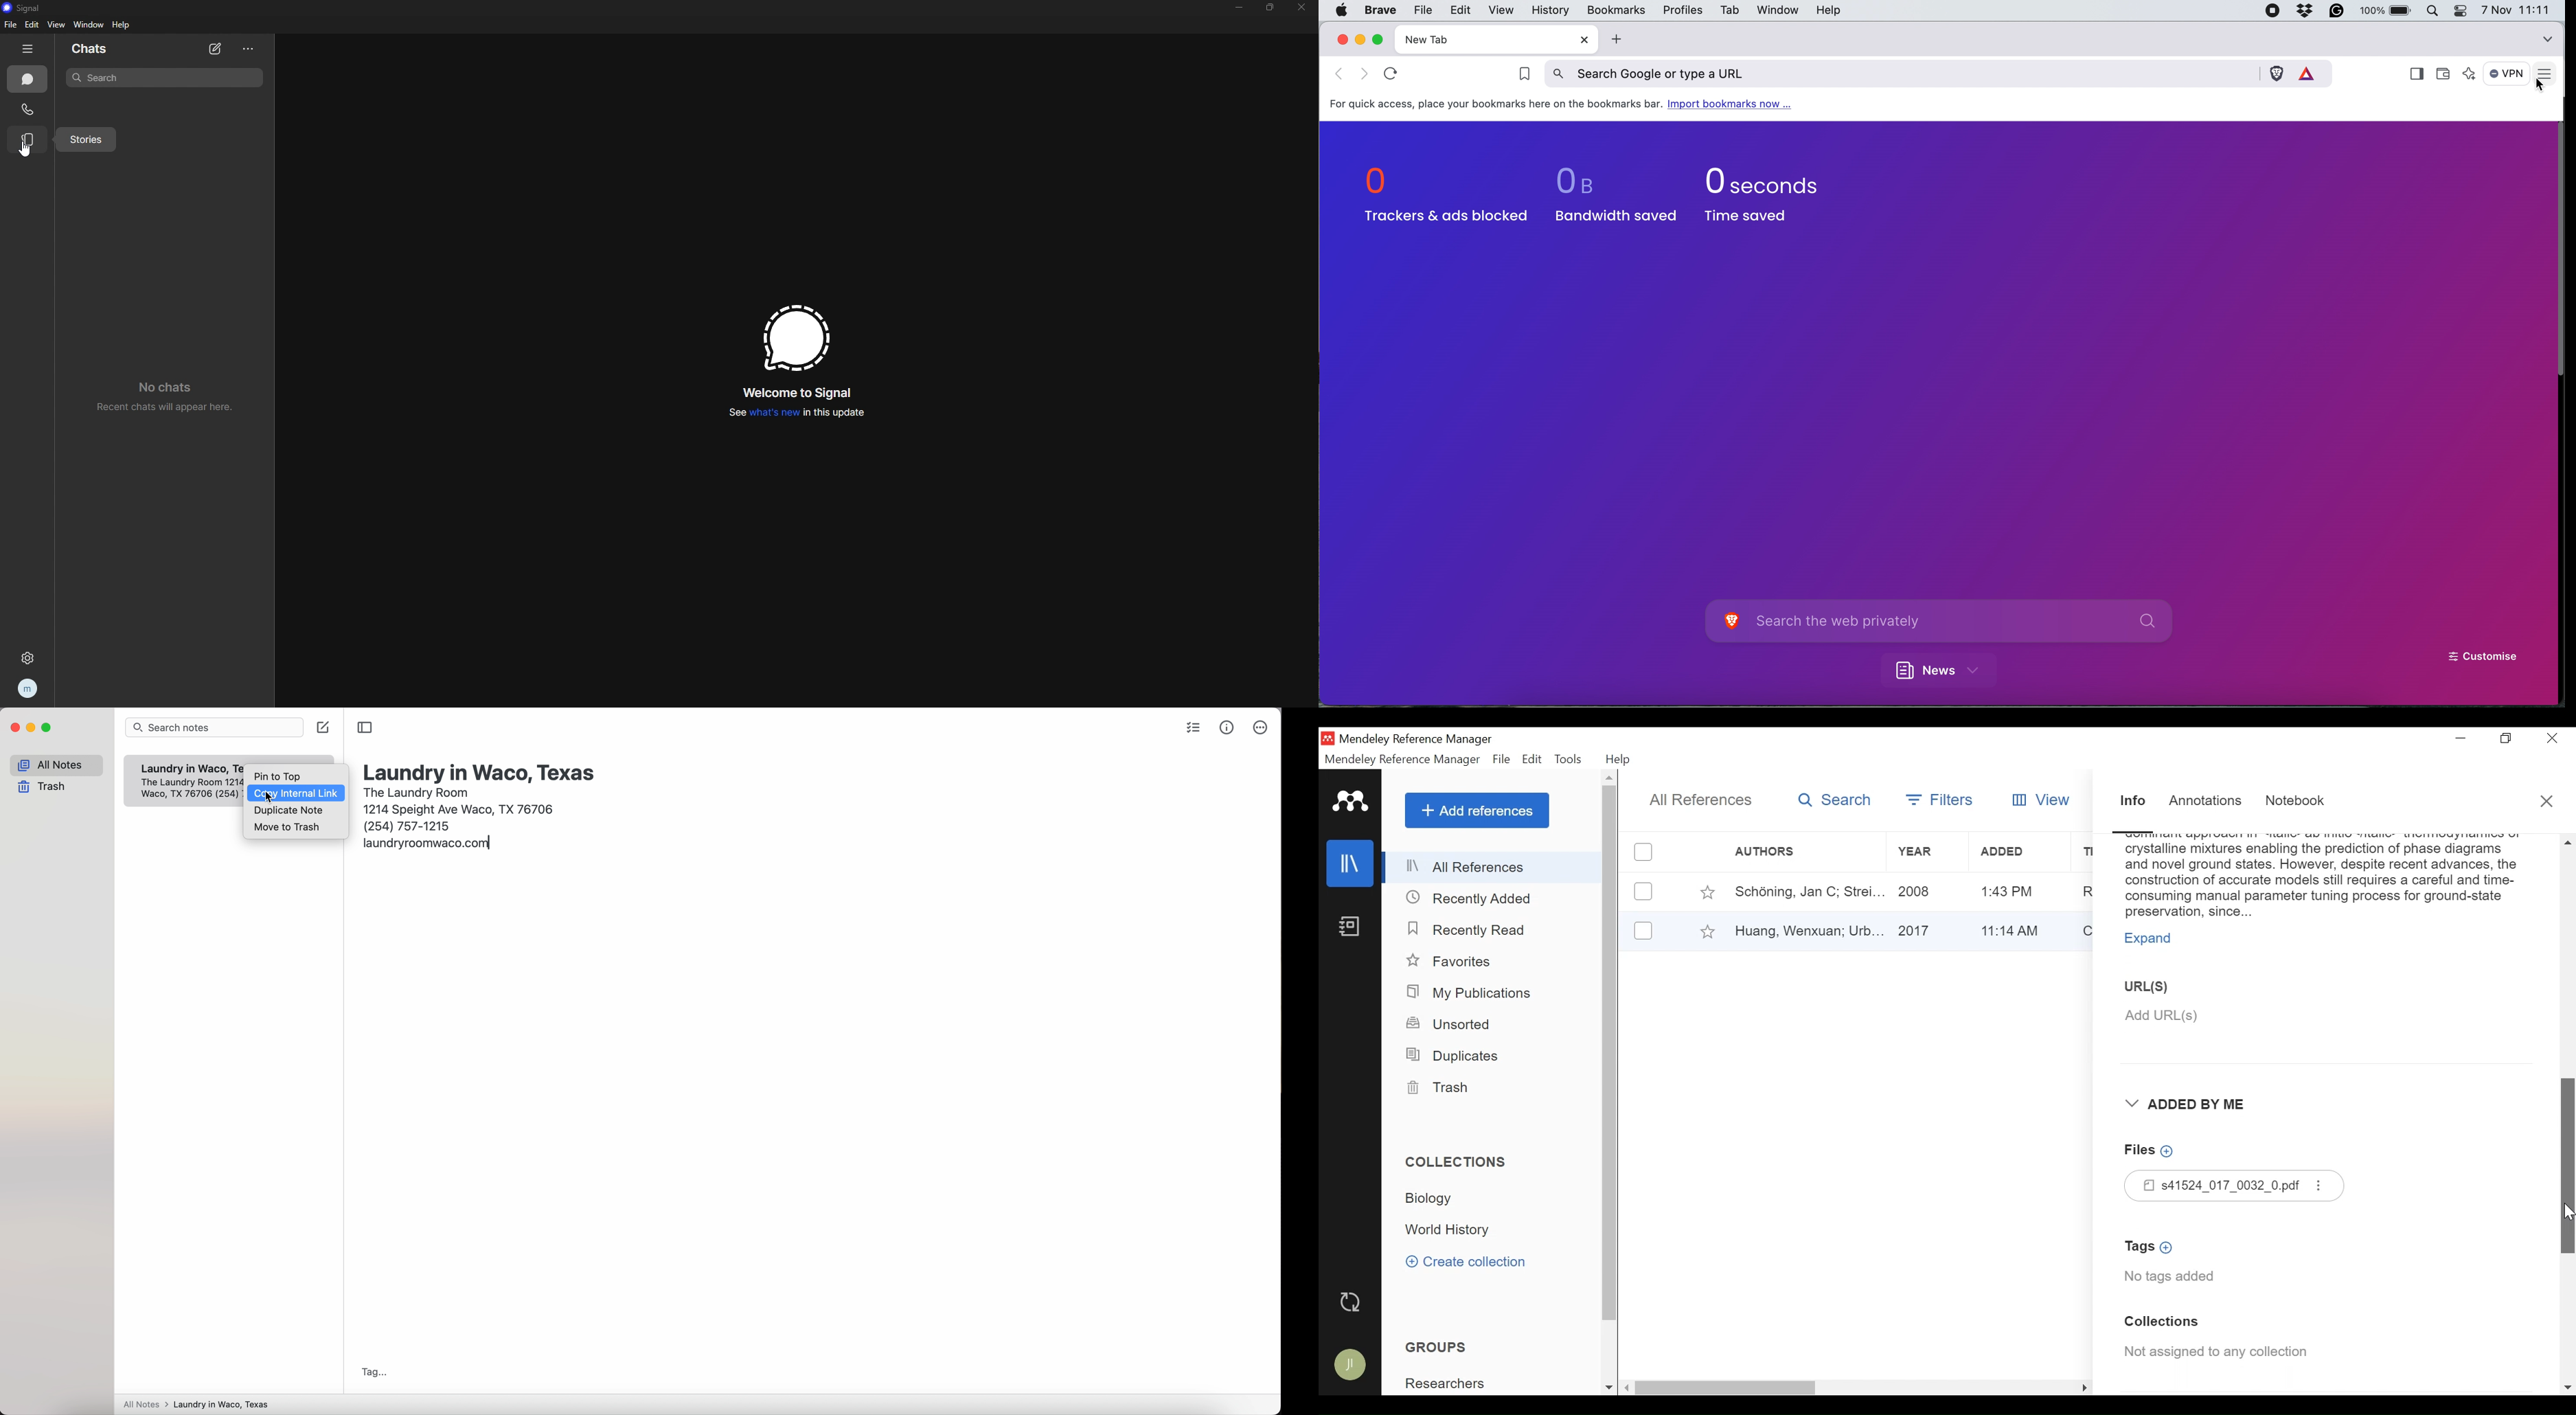  What do you see at coordinates (200, 1405) in the screenshot?
I see `All notes > Laundry in Waco, Texas` at bounding box center [200, 1405].